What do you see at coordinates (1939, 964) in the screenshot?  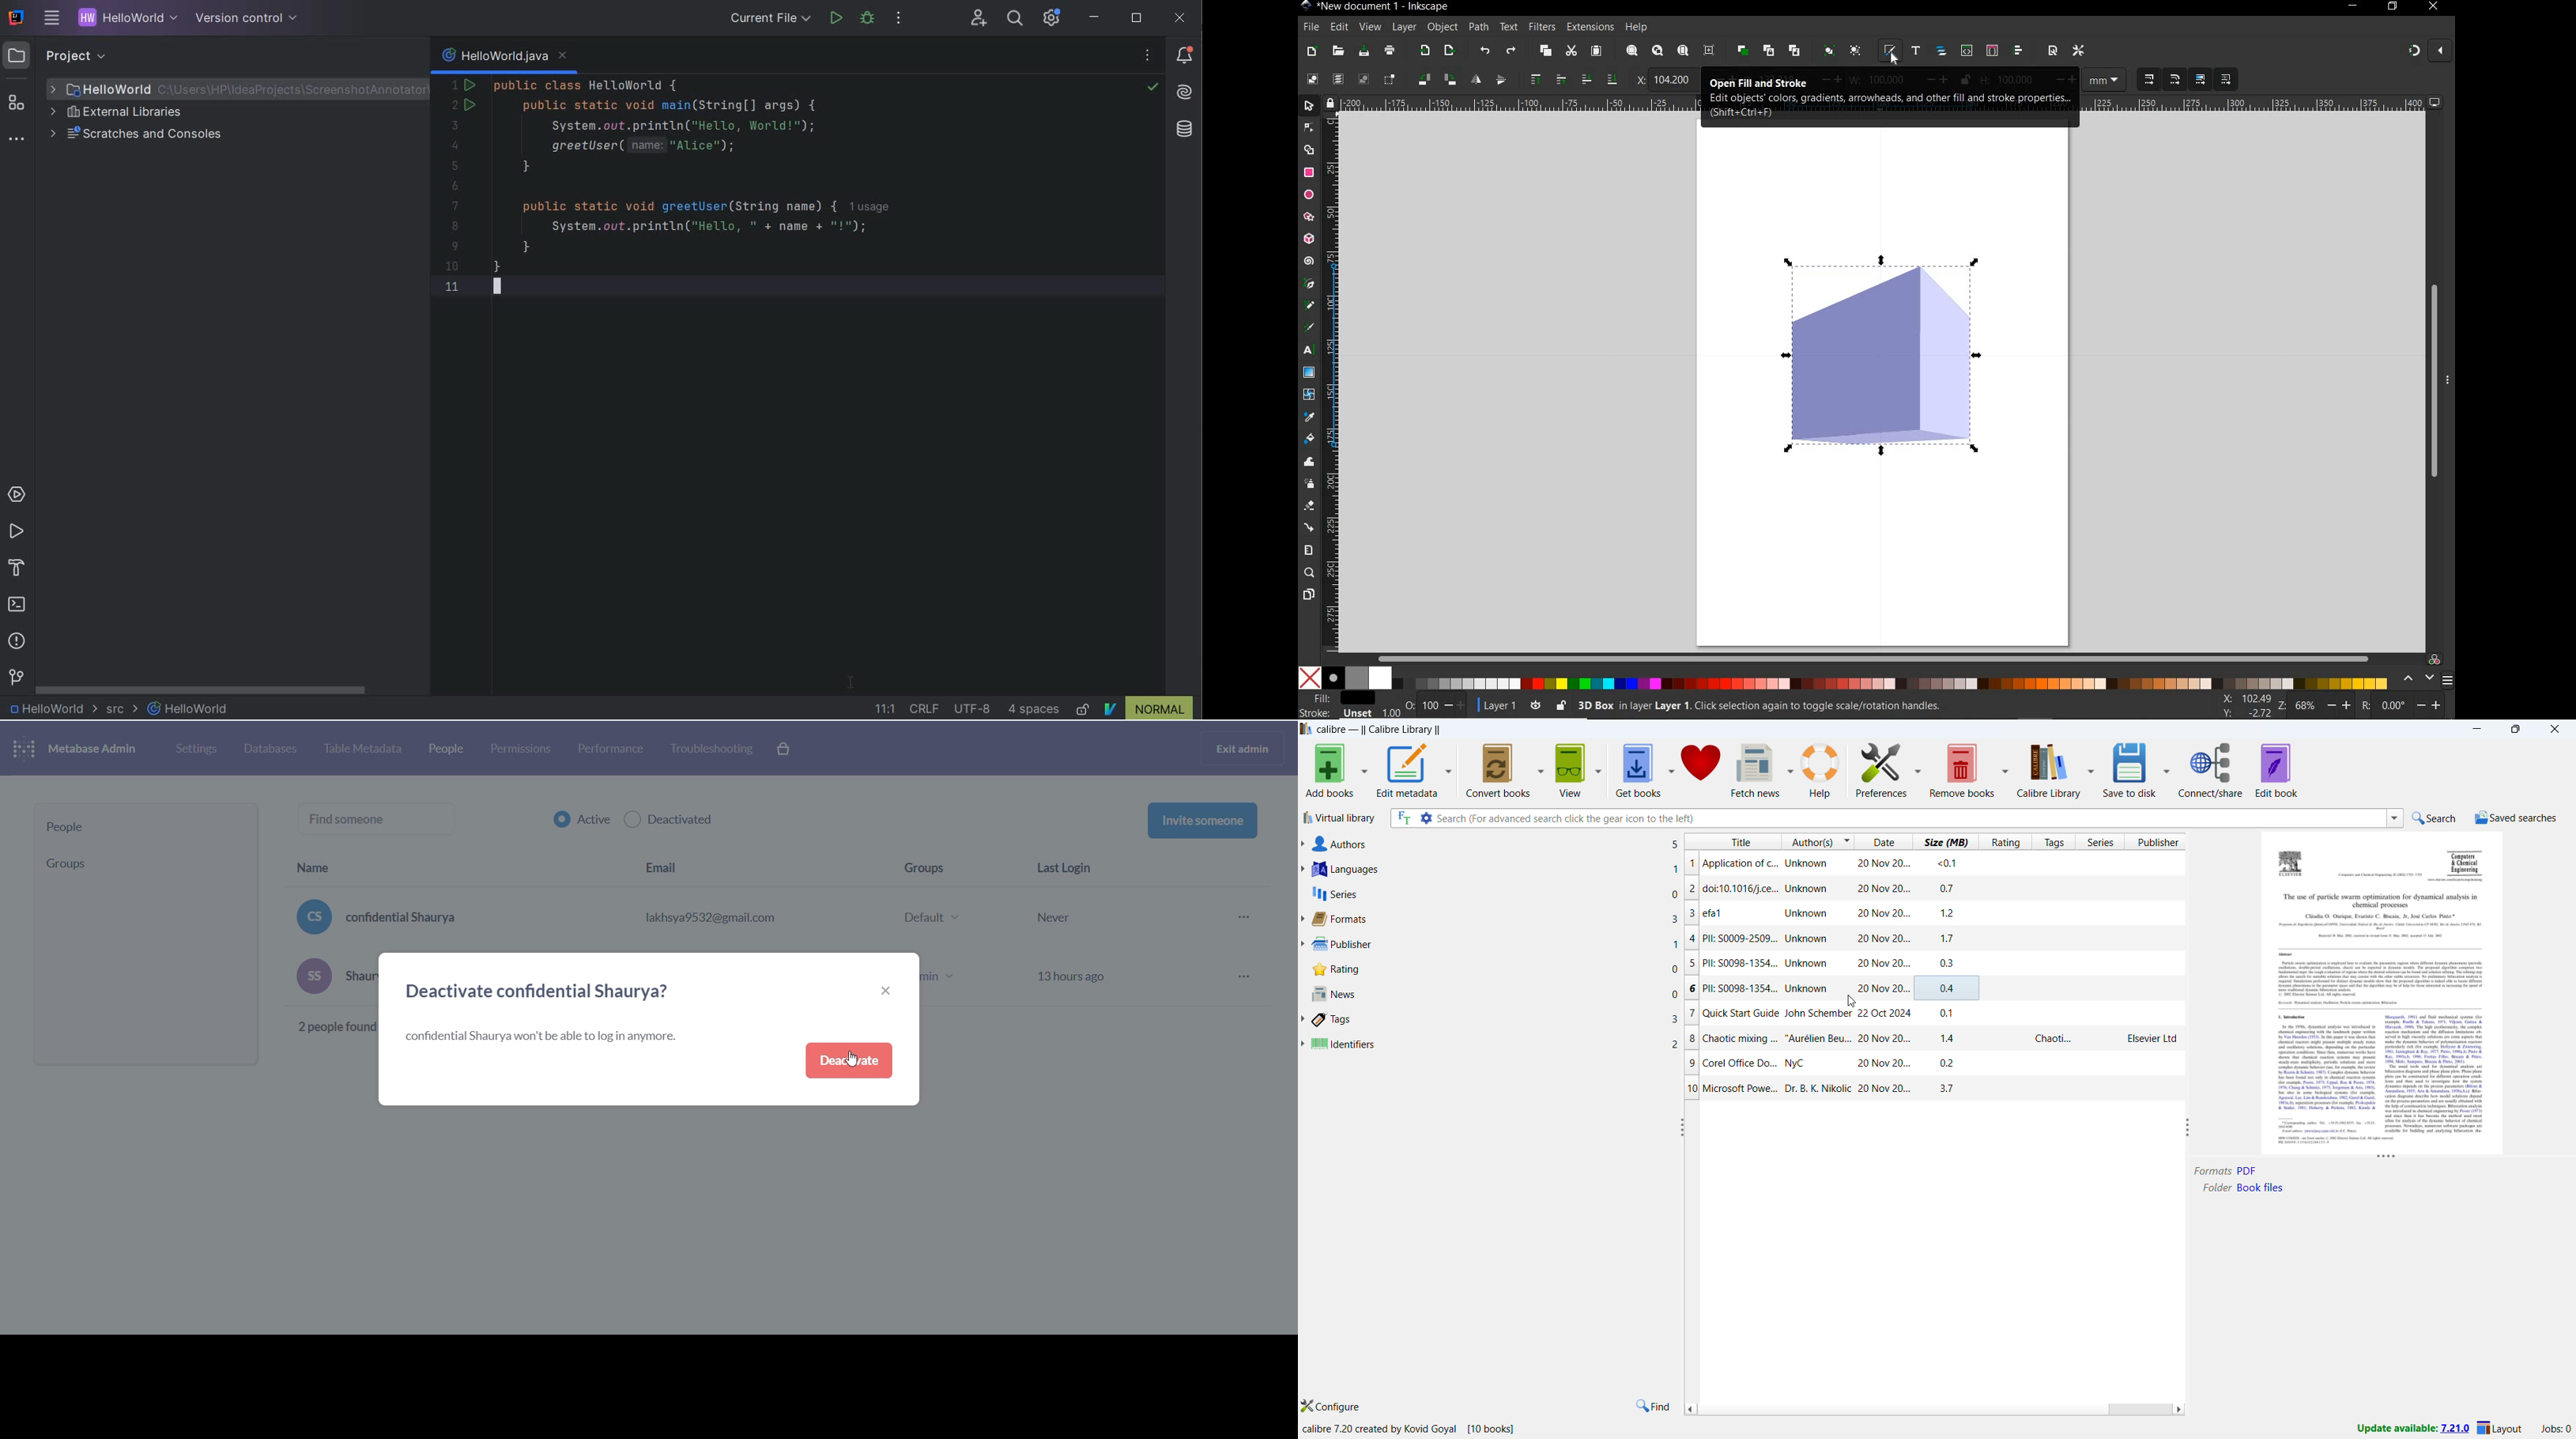 I see `PII: S0098-1354...` at bounding box center [1939, 964].